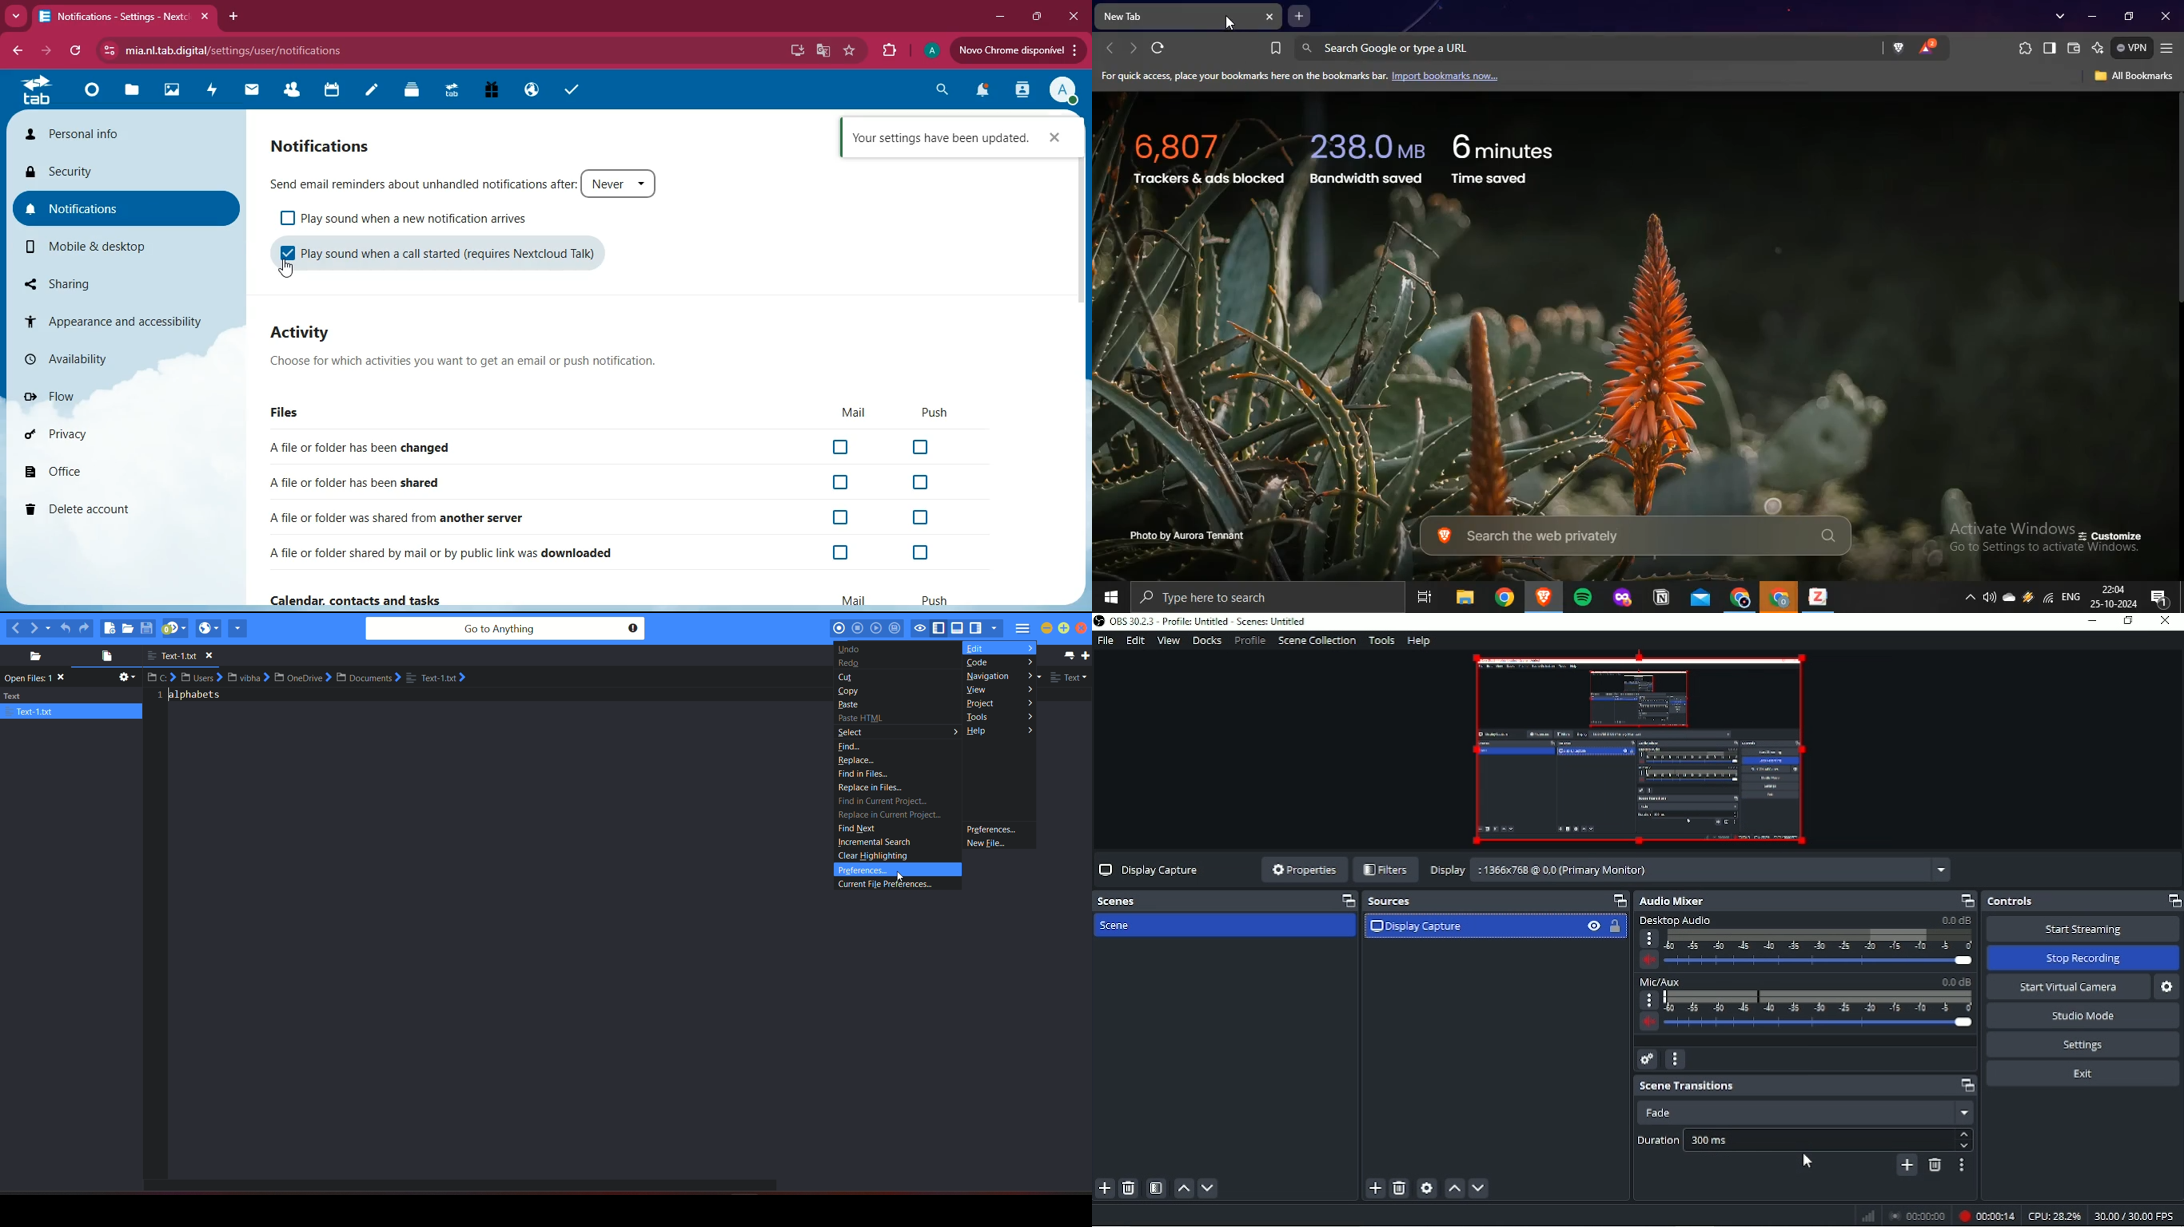  What do you see at coordinates (72, 209) in the screenshot?
I see `notifications` at bounding box center [72, 209].